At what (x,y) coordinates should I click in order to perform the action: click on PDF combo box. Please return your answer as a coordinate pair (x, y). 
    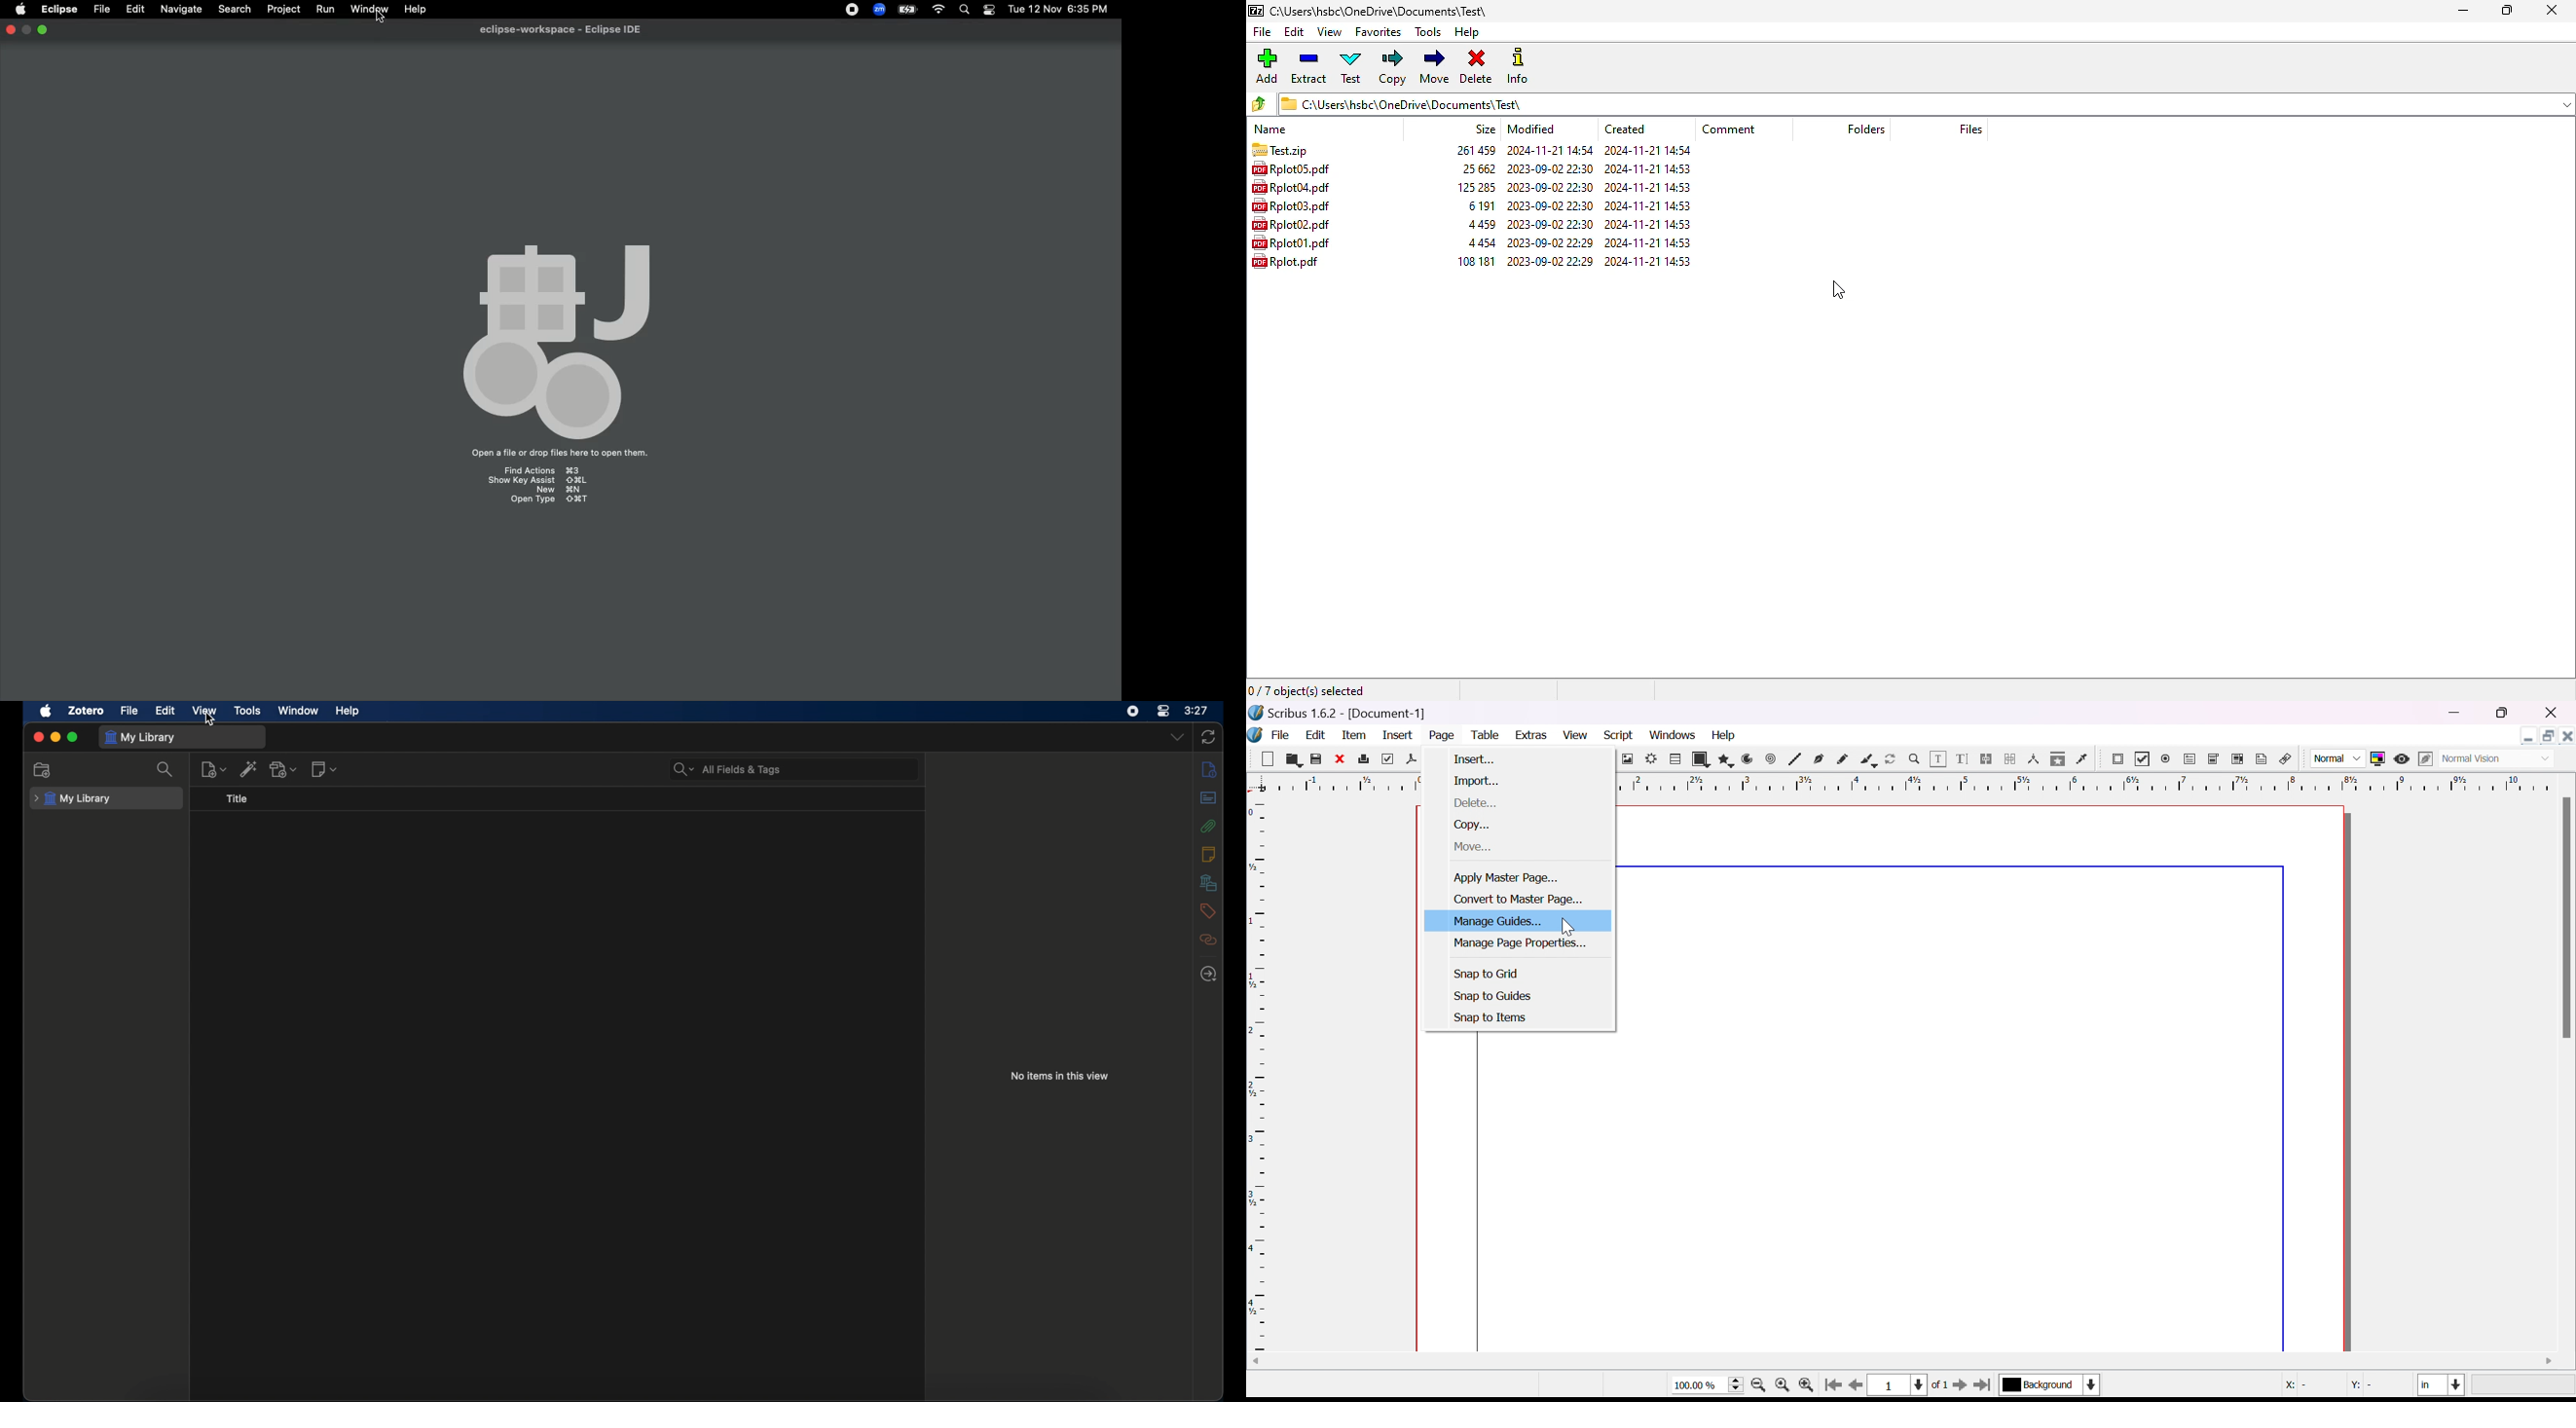
    Looking at the image, I should click on (2214, 760).